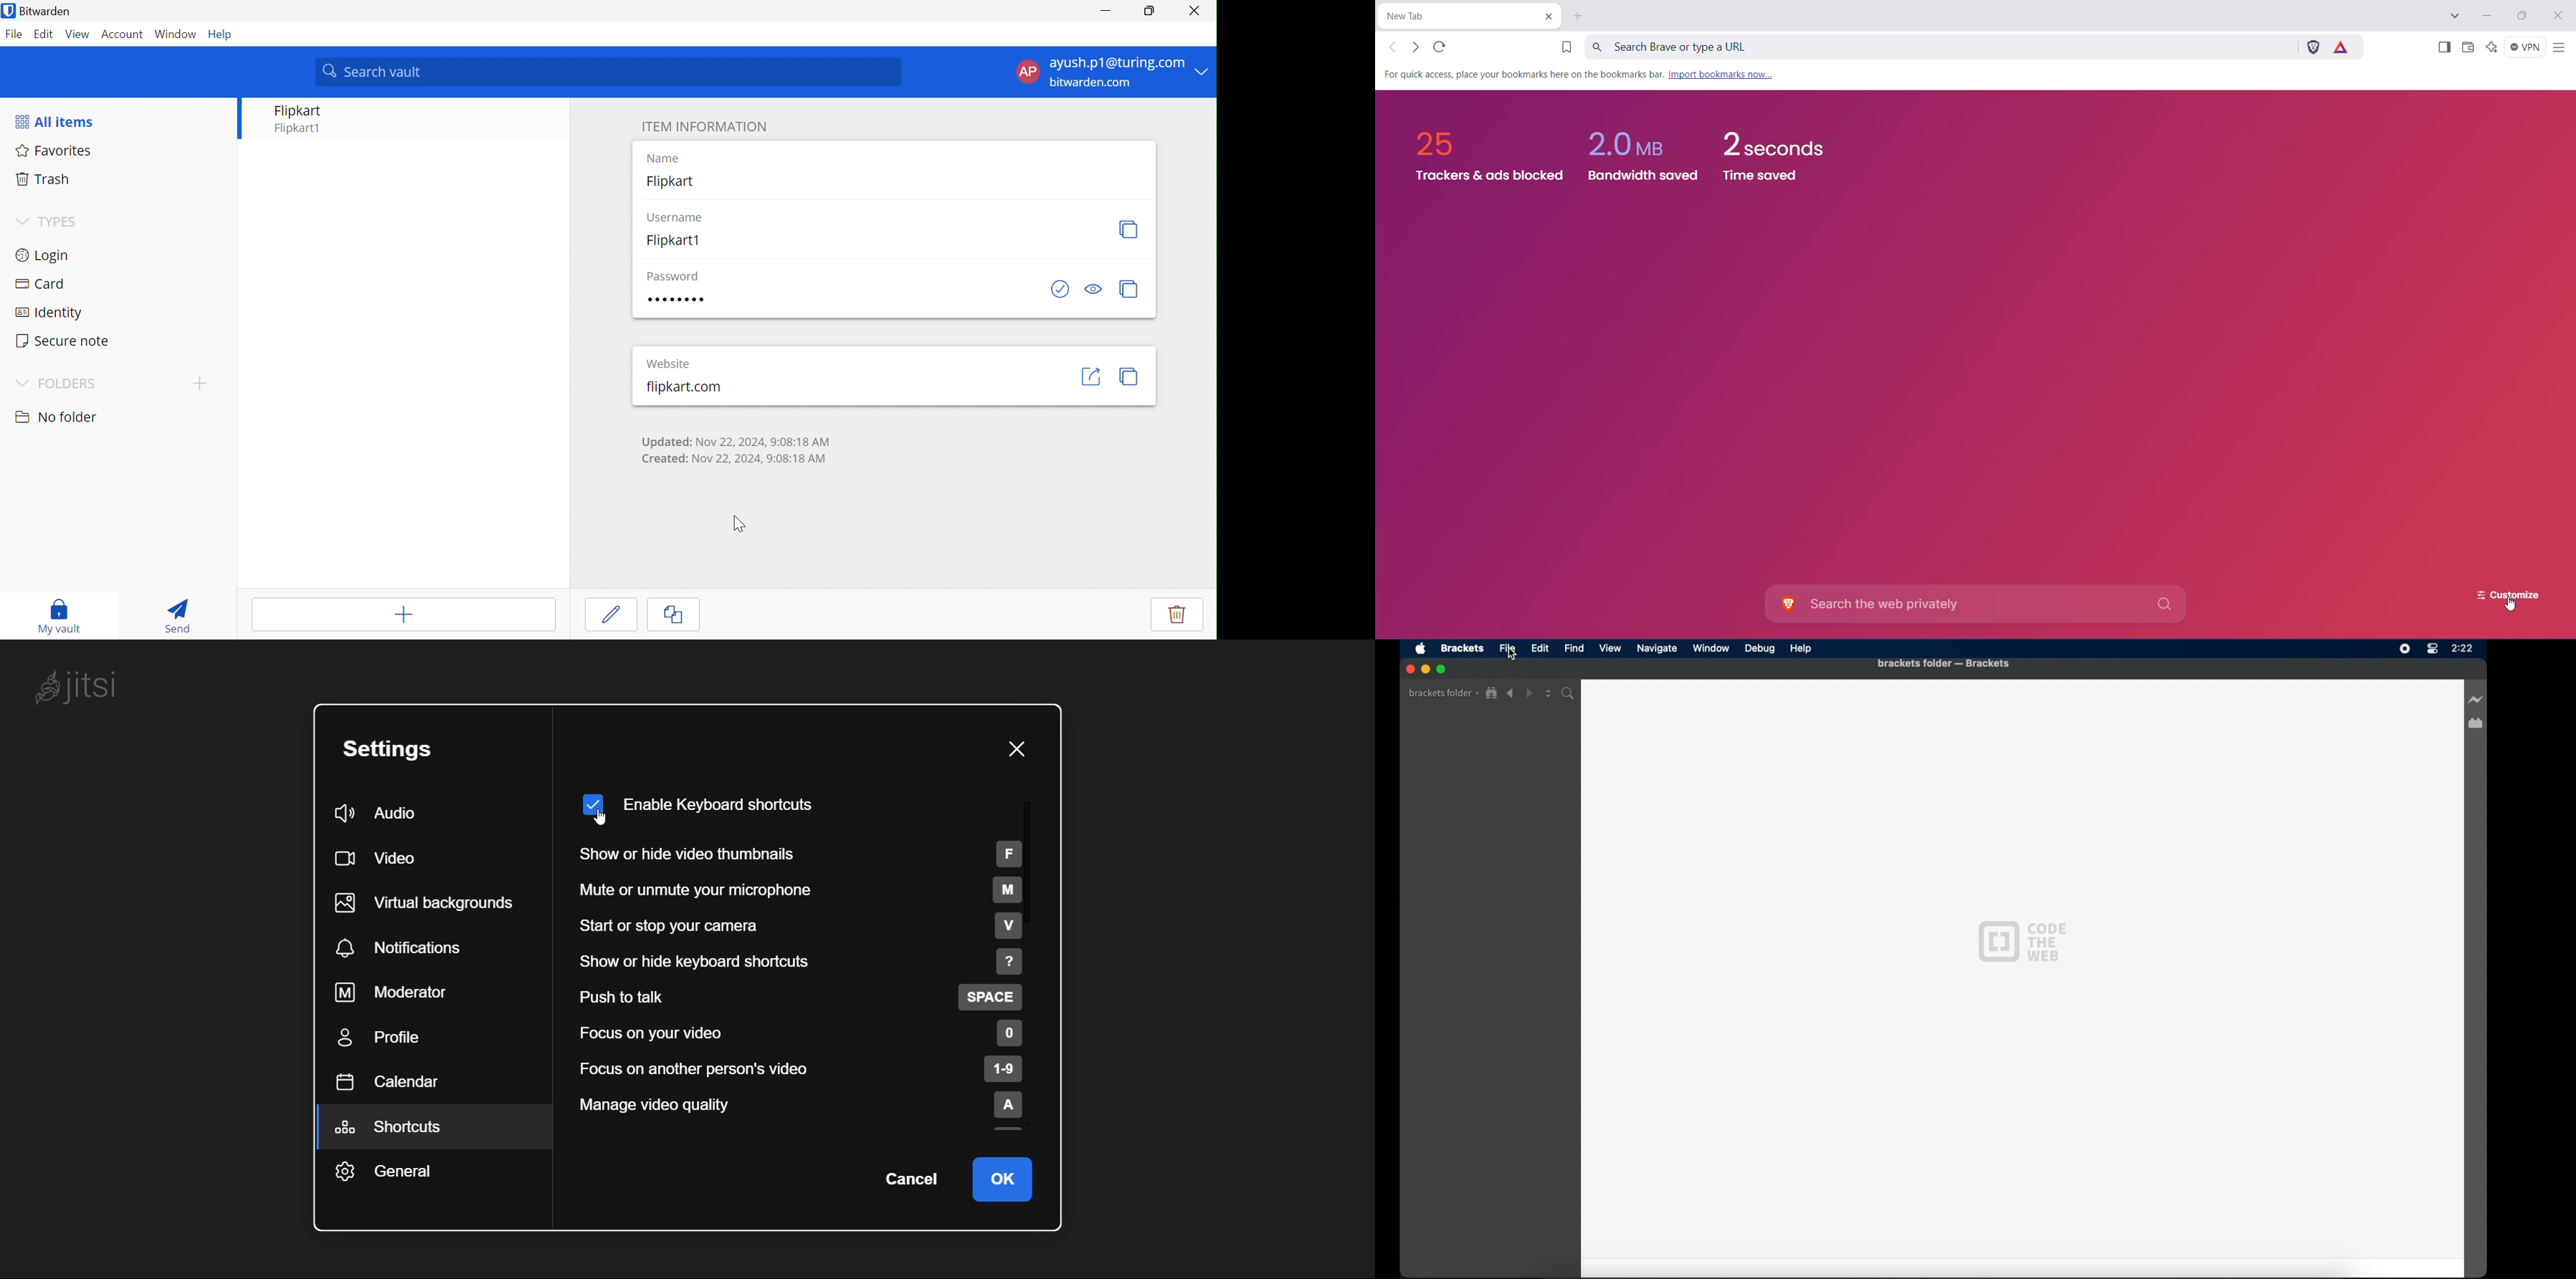  I want to click on 2 seconds Time saved, so click(1782, 160).